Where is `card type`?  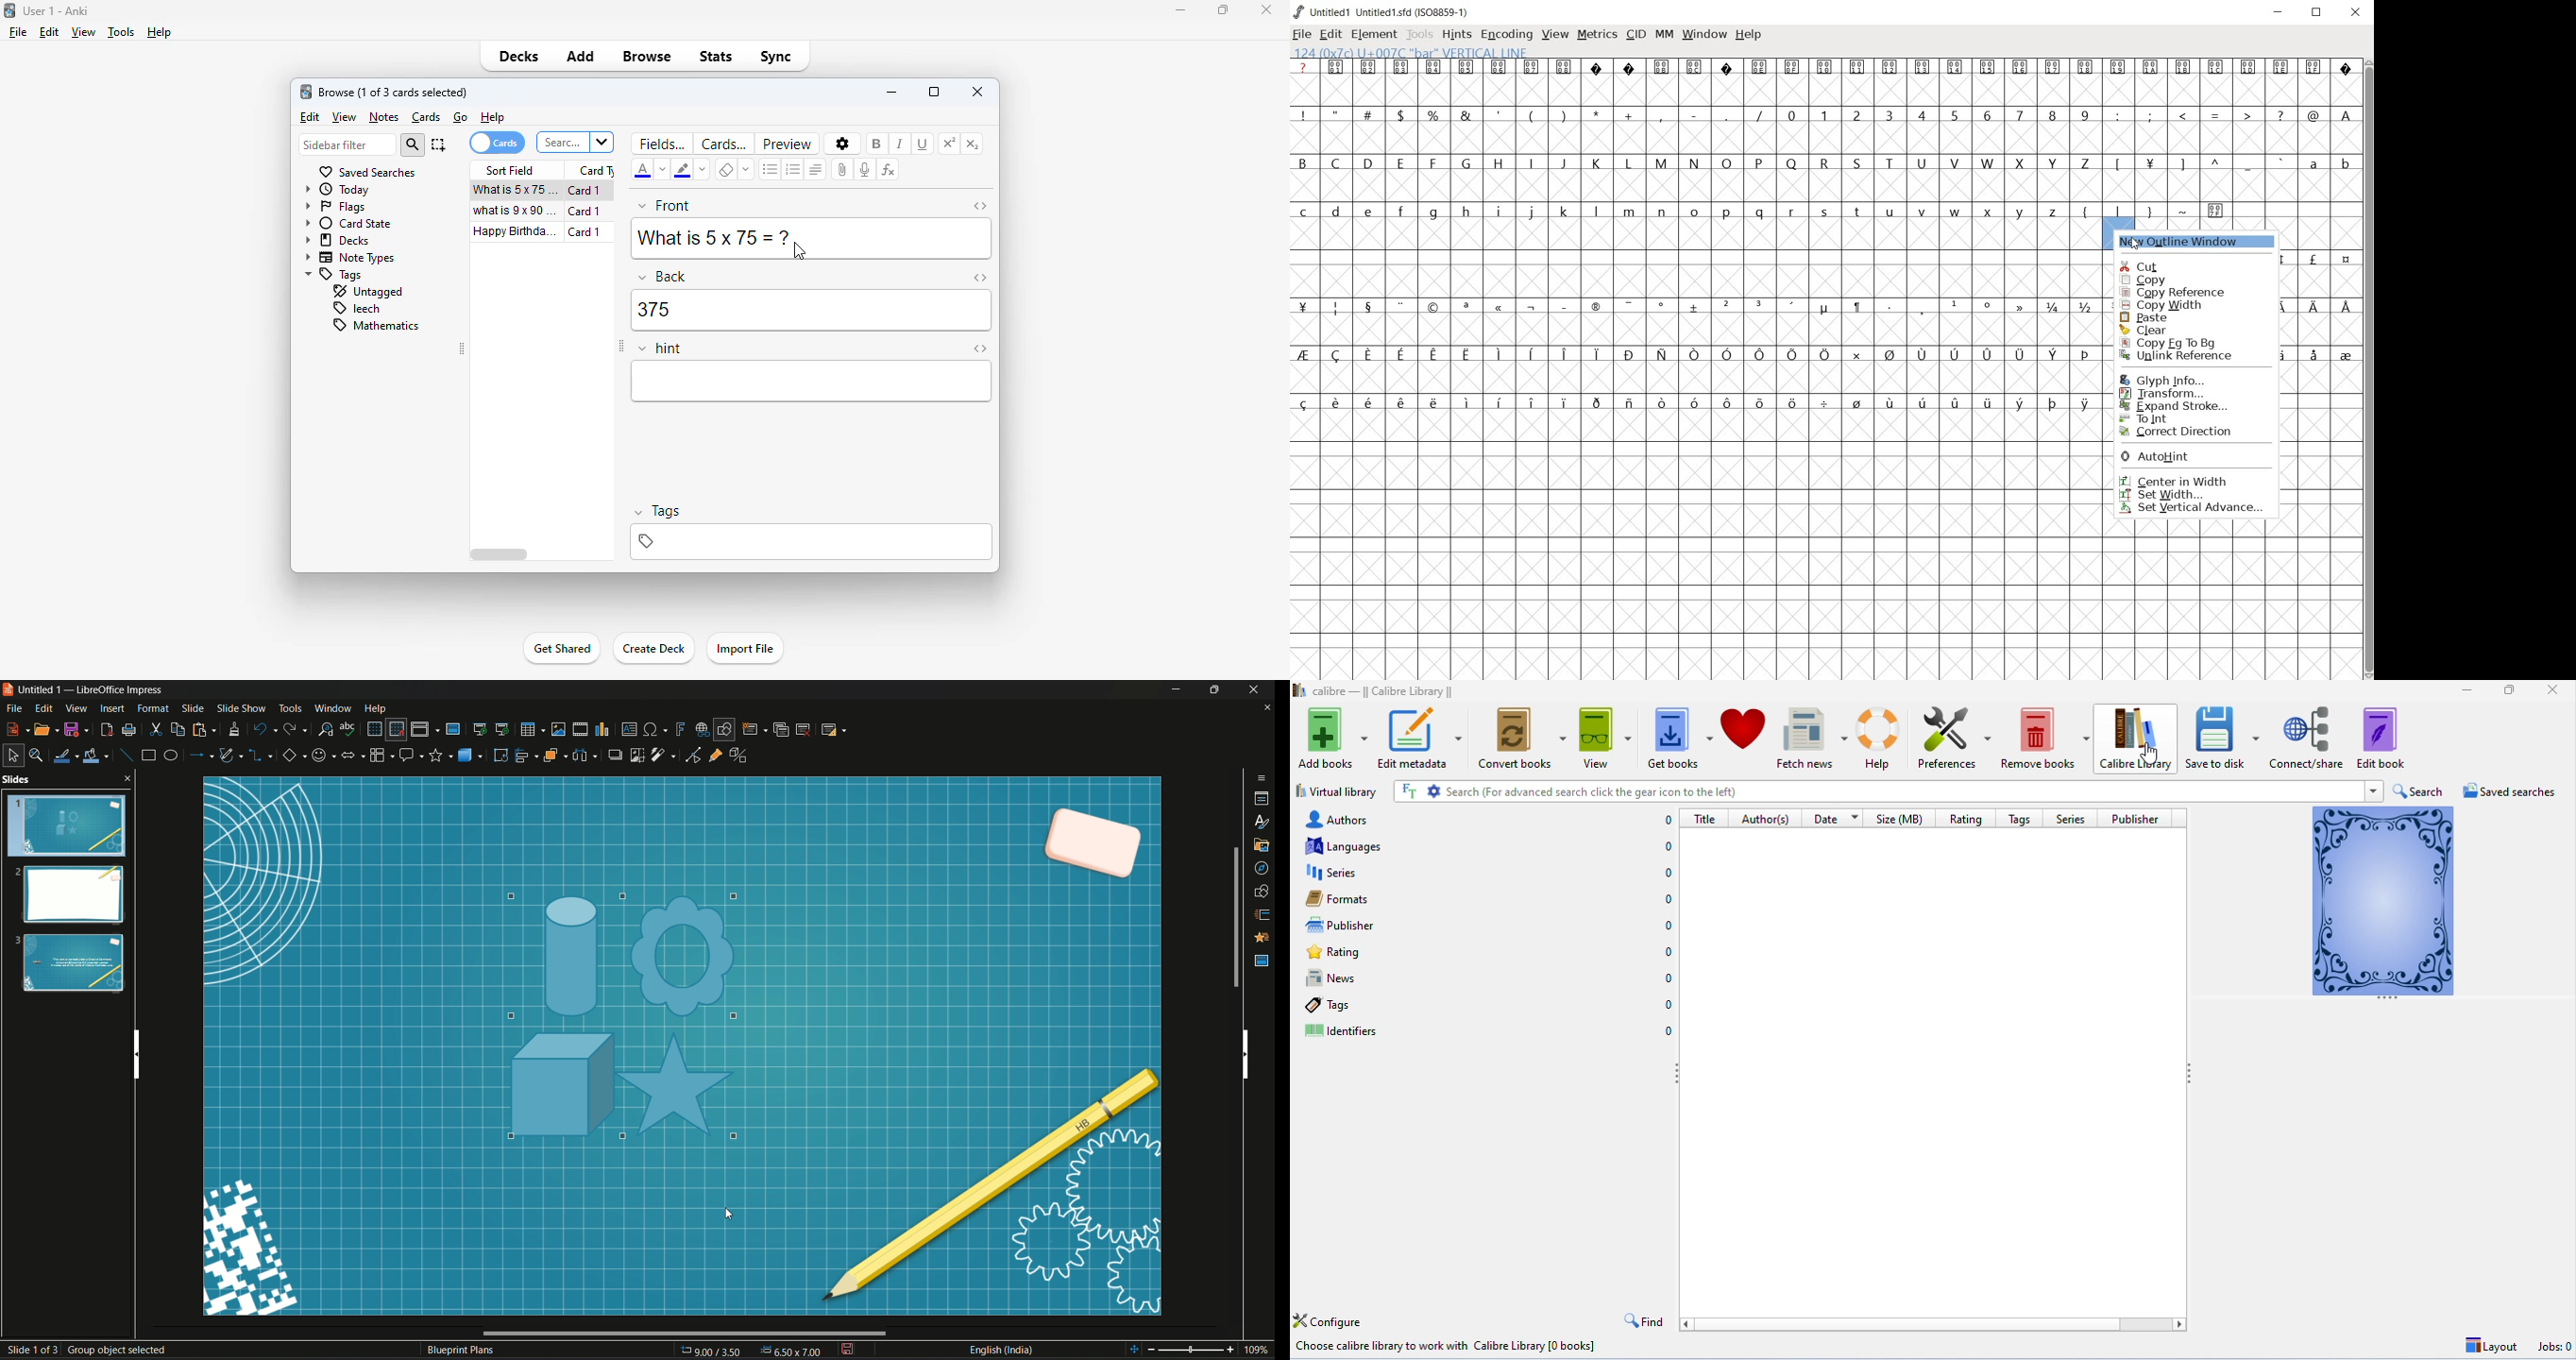 card type is located at coordinates (595, 169).